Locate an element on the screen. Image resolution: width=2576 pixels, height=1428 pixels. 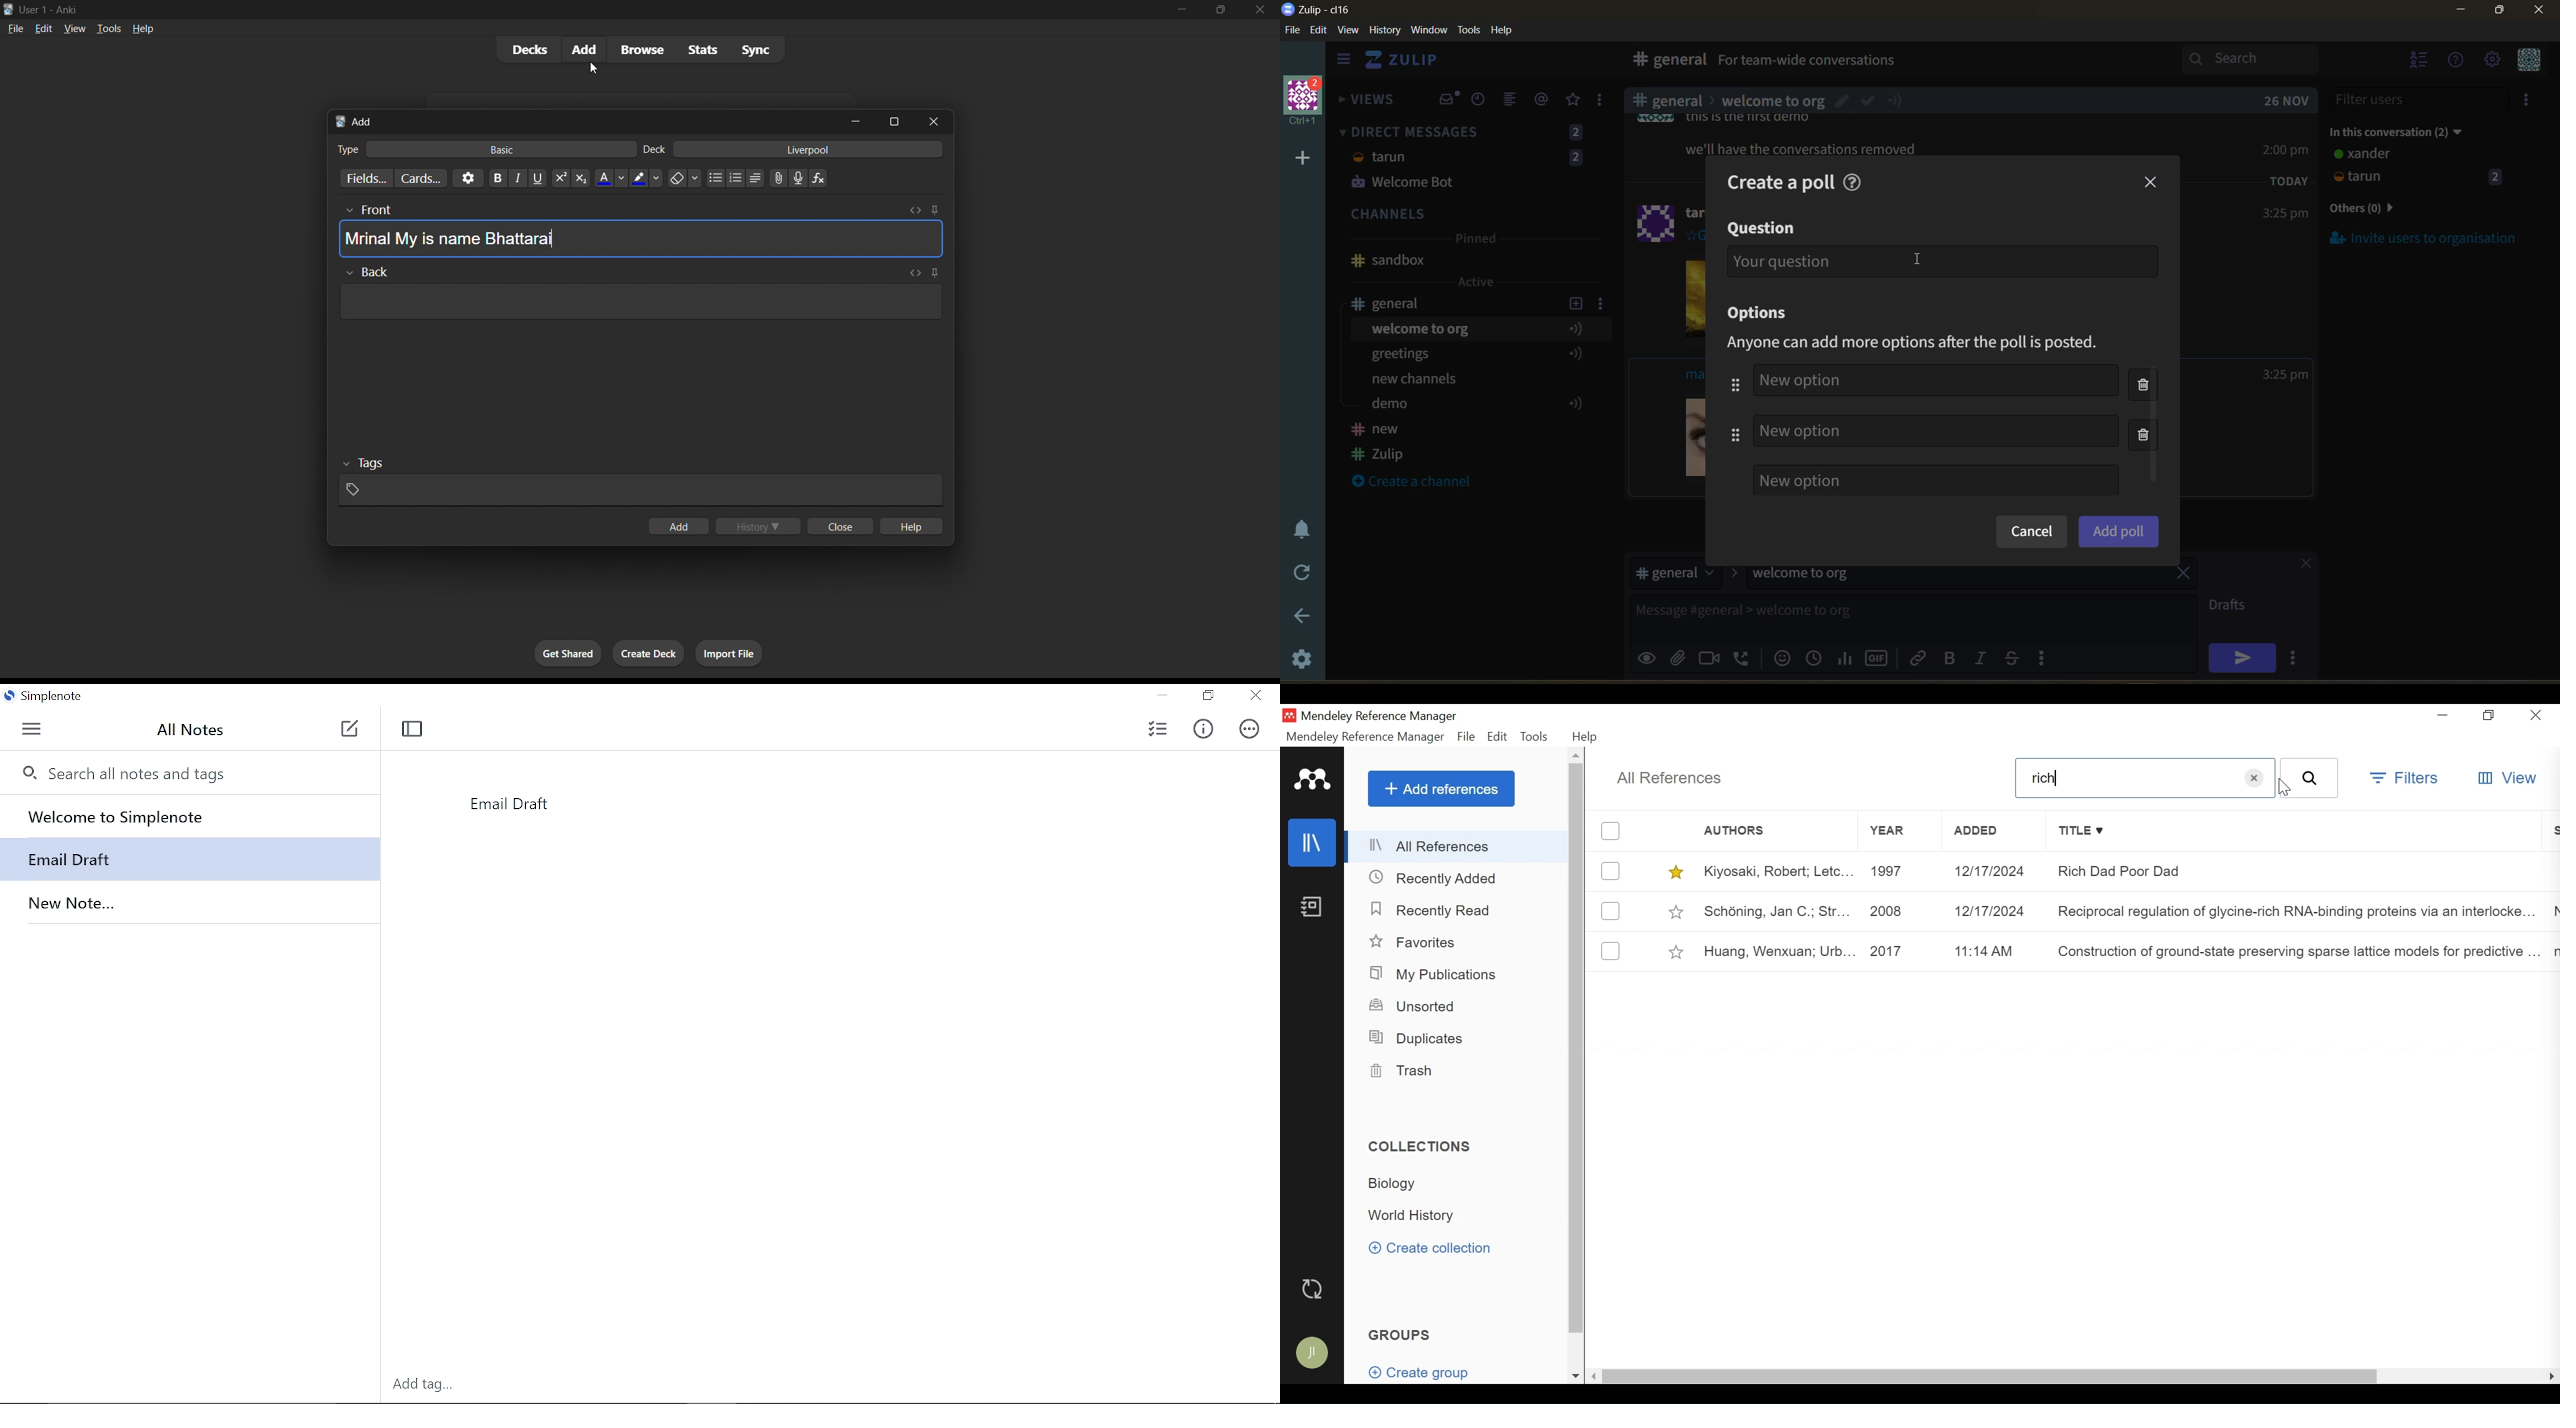
Mendeley Reference Manager is located at coordinates (1365, 737).